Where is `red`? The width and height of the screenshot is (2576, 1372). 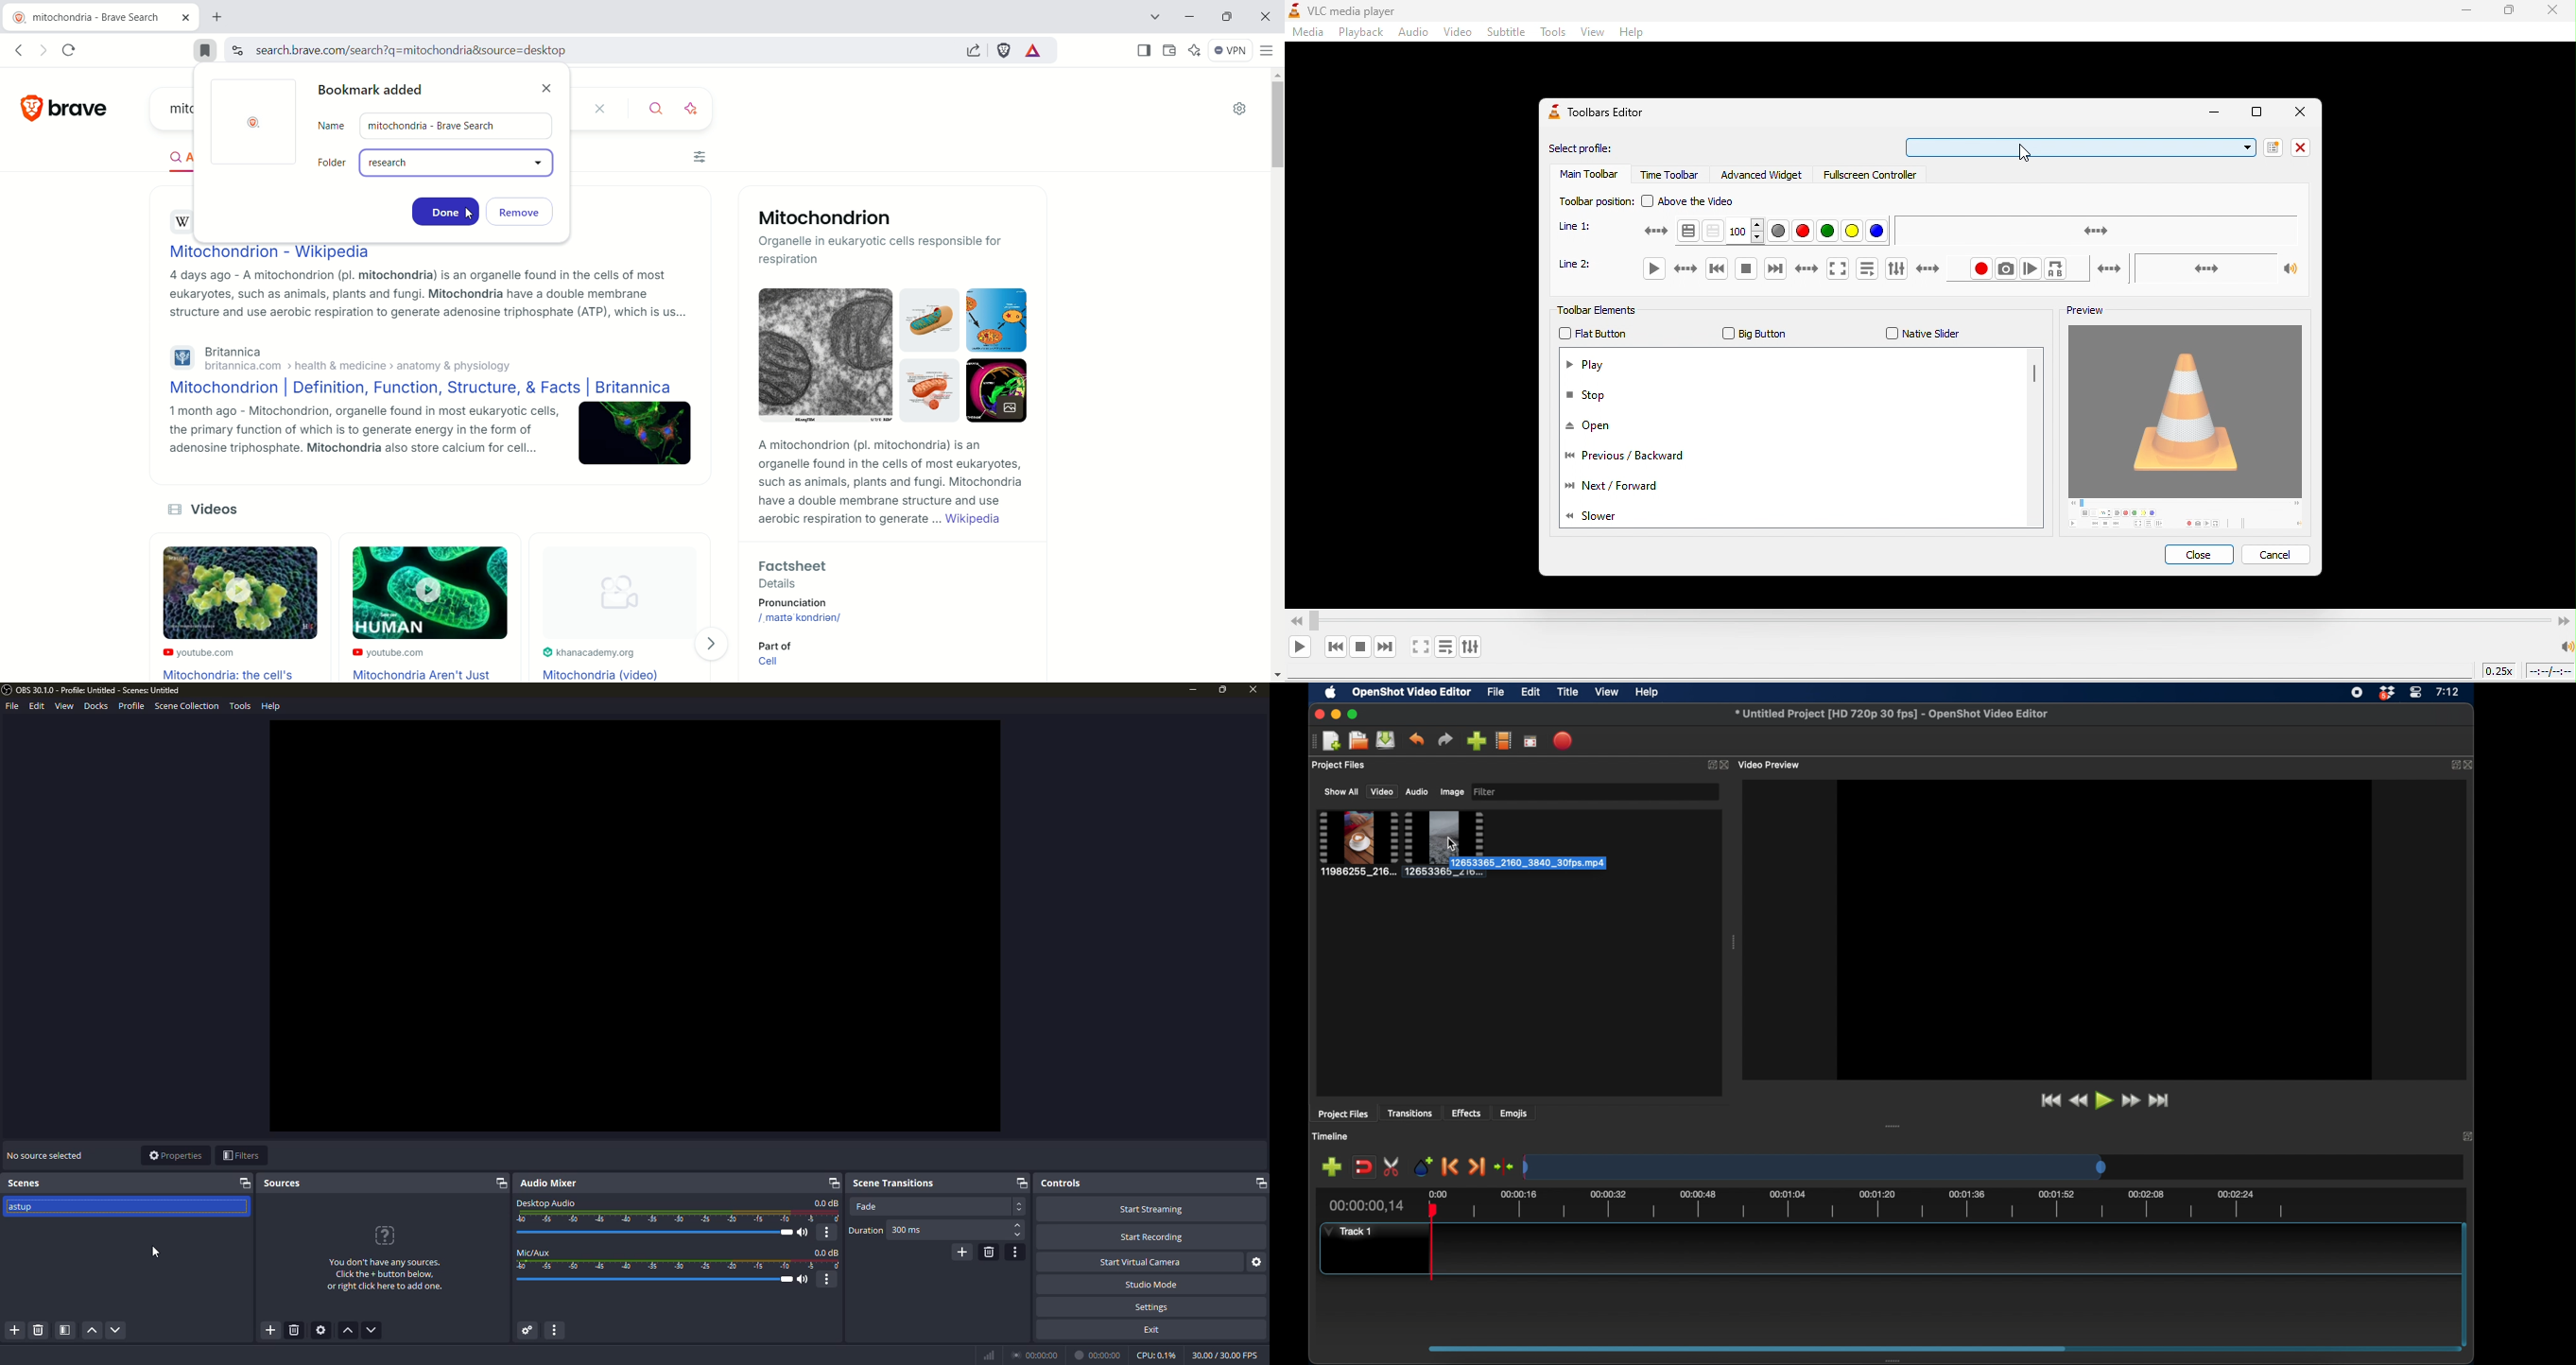 red is located at coordinates (1805, 232).